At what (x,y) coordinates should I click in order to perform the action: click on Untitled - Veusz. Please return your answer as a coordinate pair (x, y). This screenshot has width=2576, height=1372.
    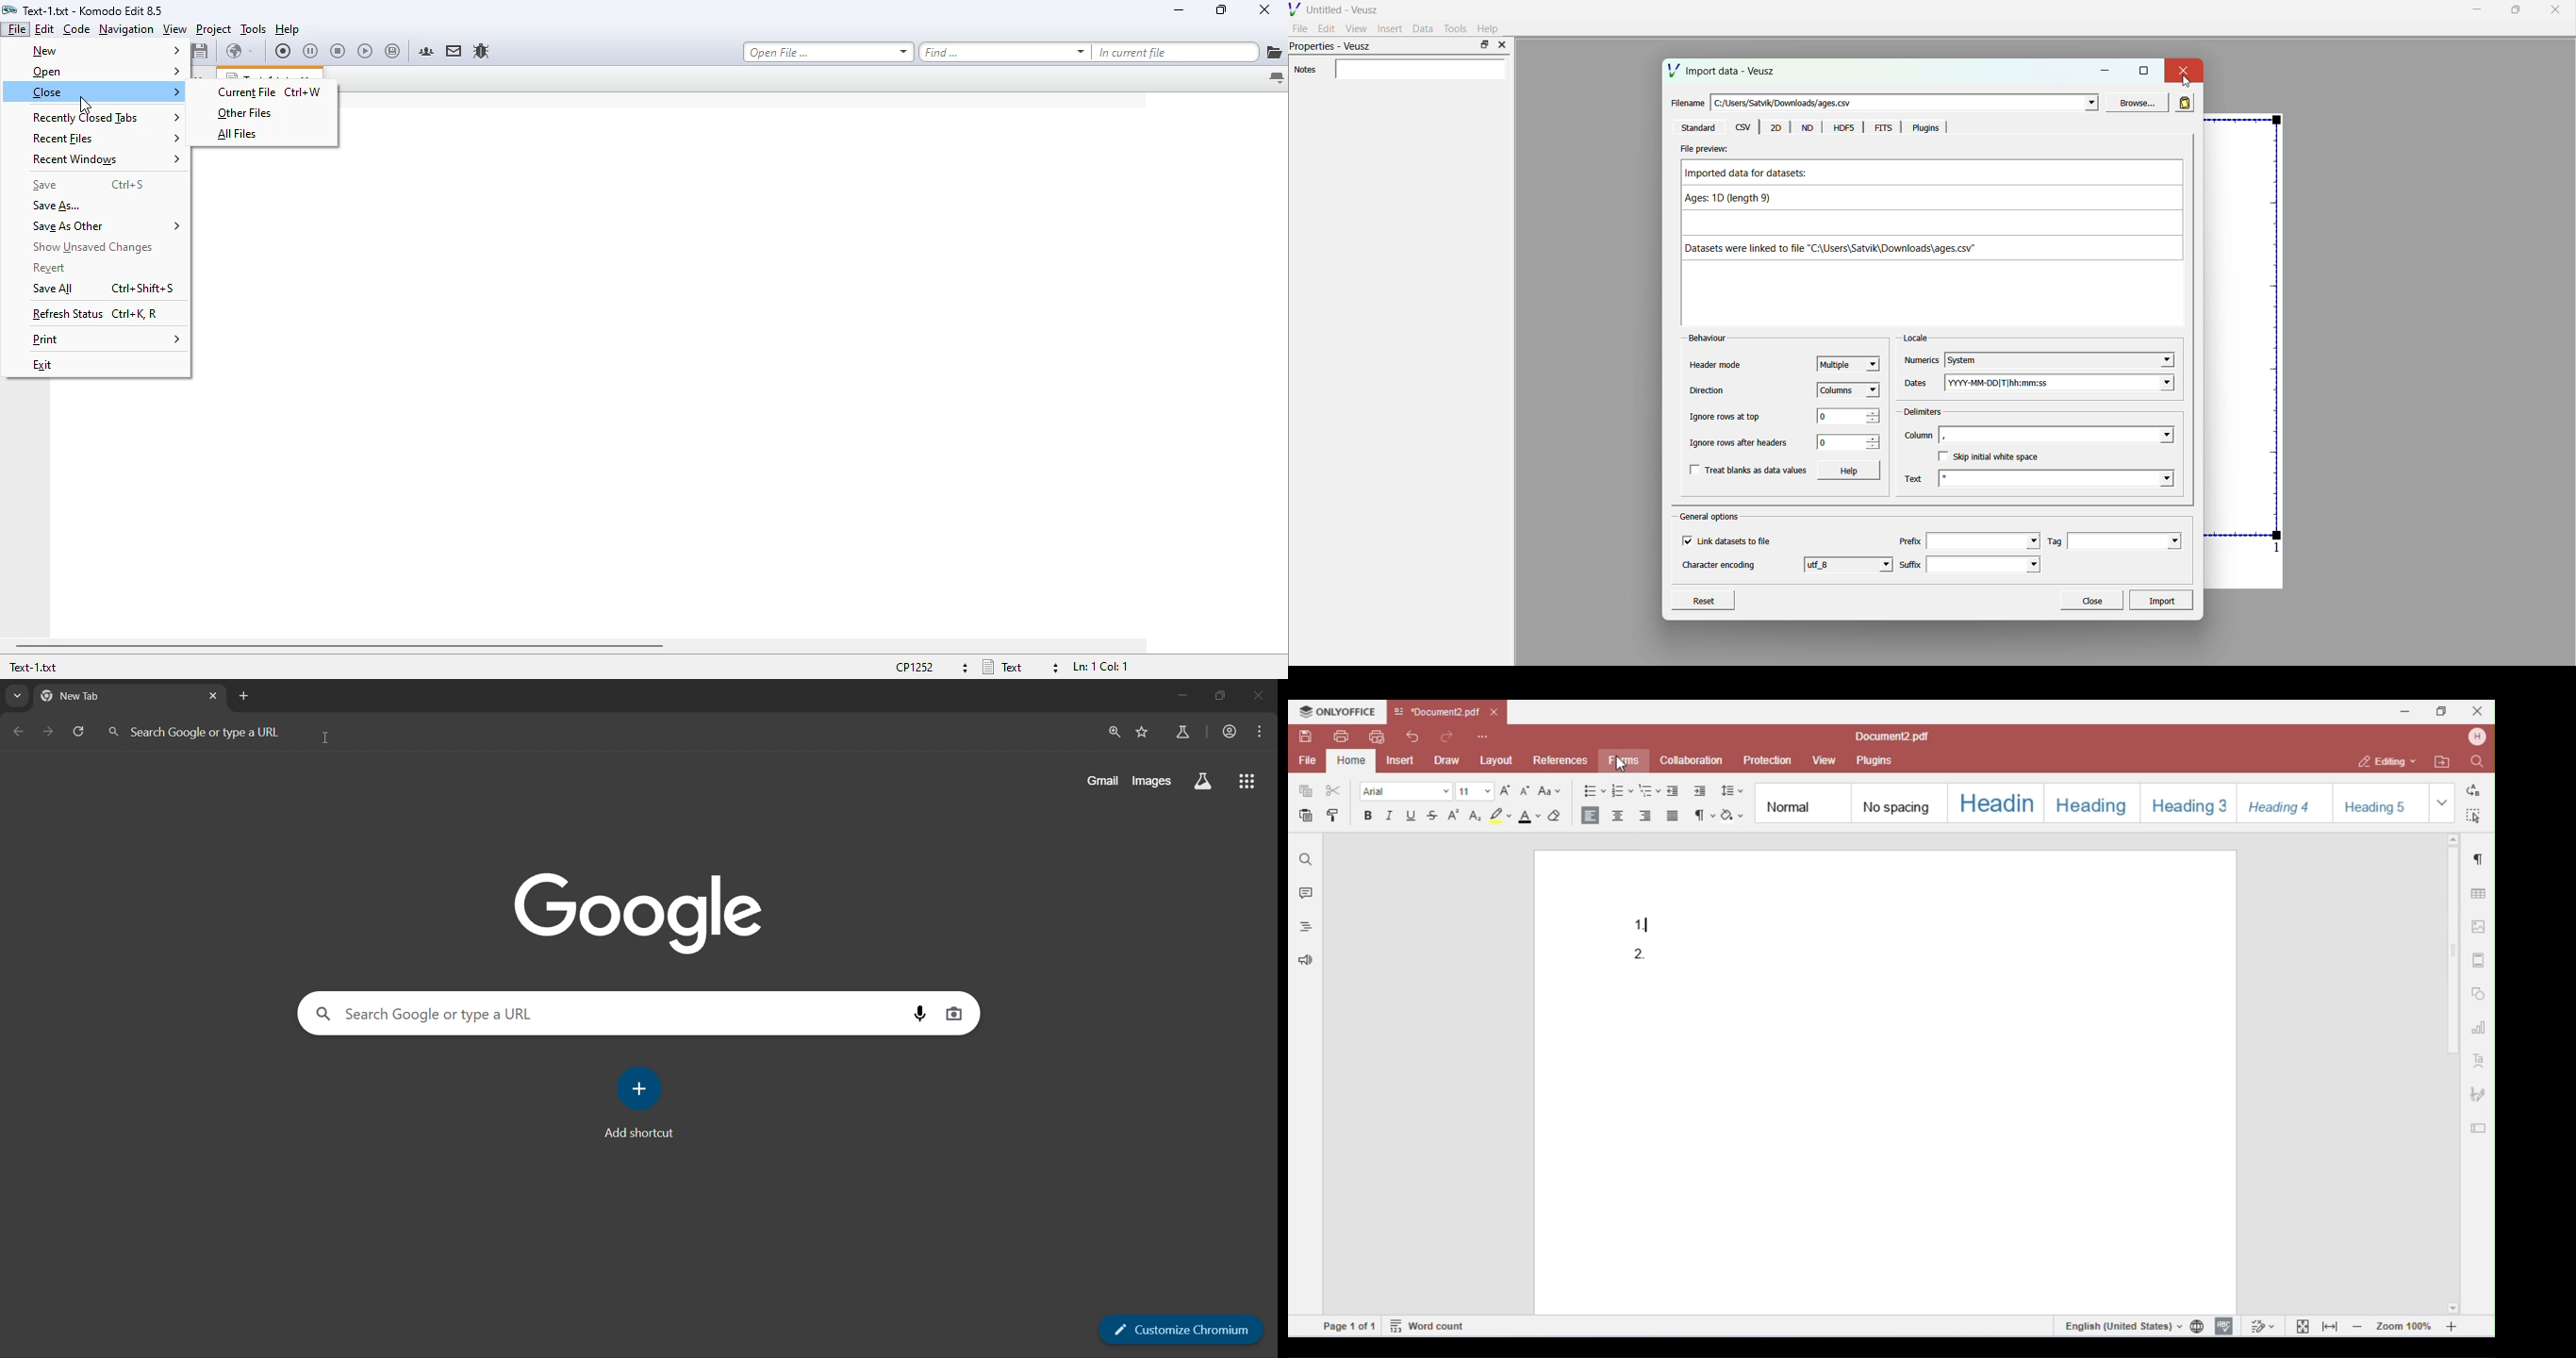
    Looking at the image, I should click on (1336, 8).